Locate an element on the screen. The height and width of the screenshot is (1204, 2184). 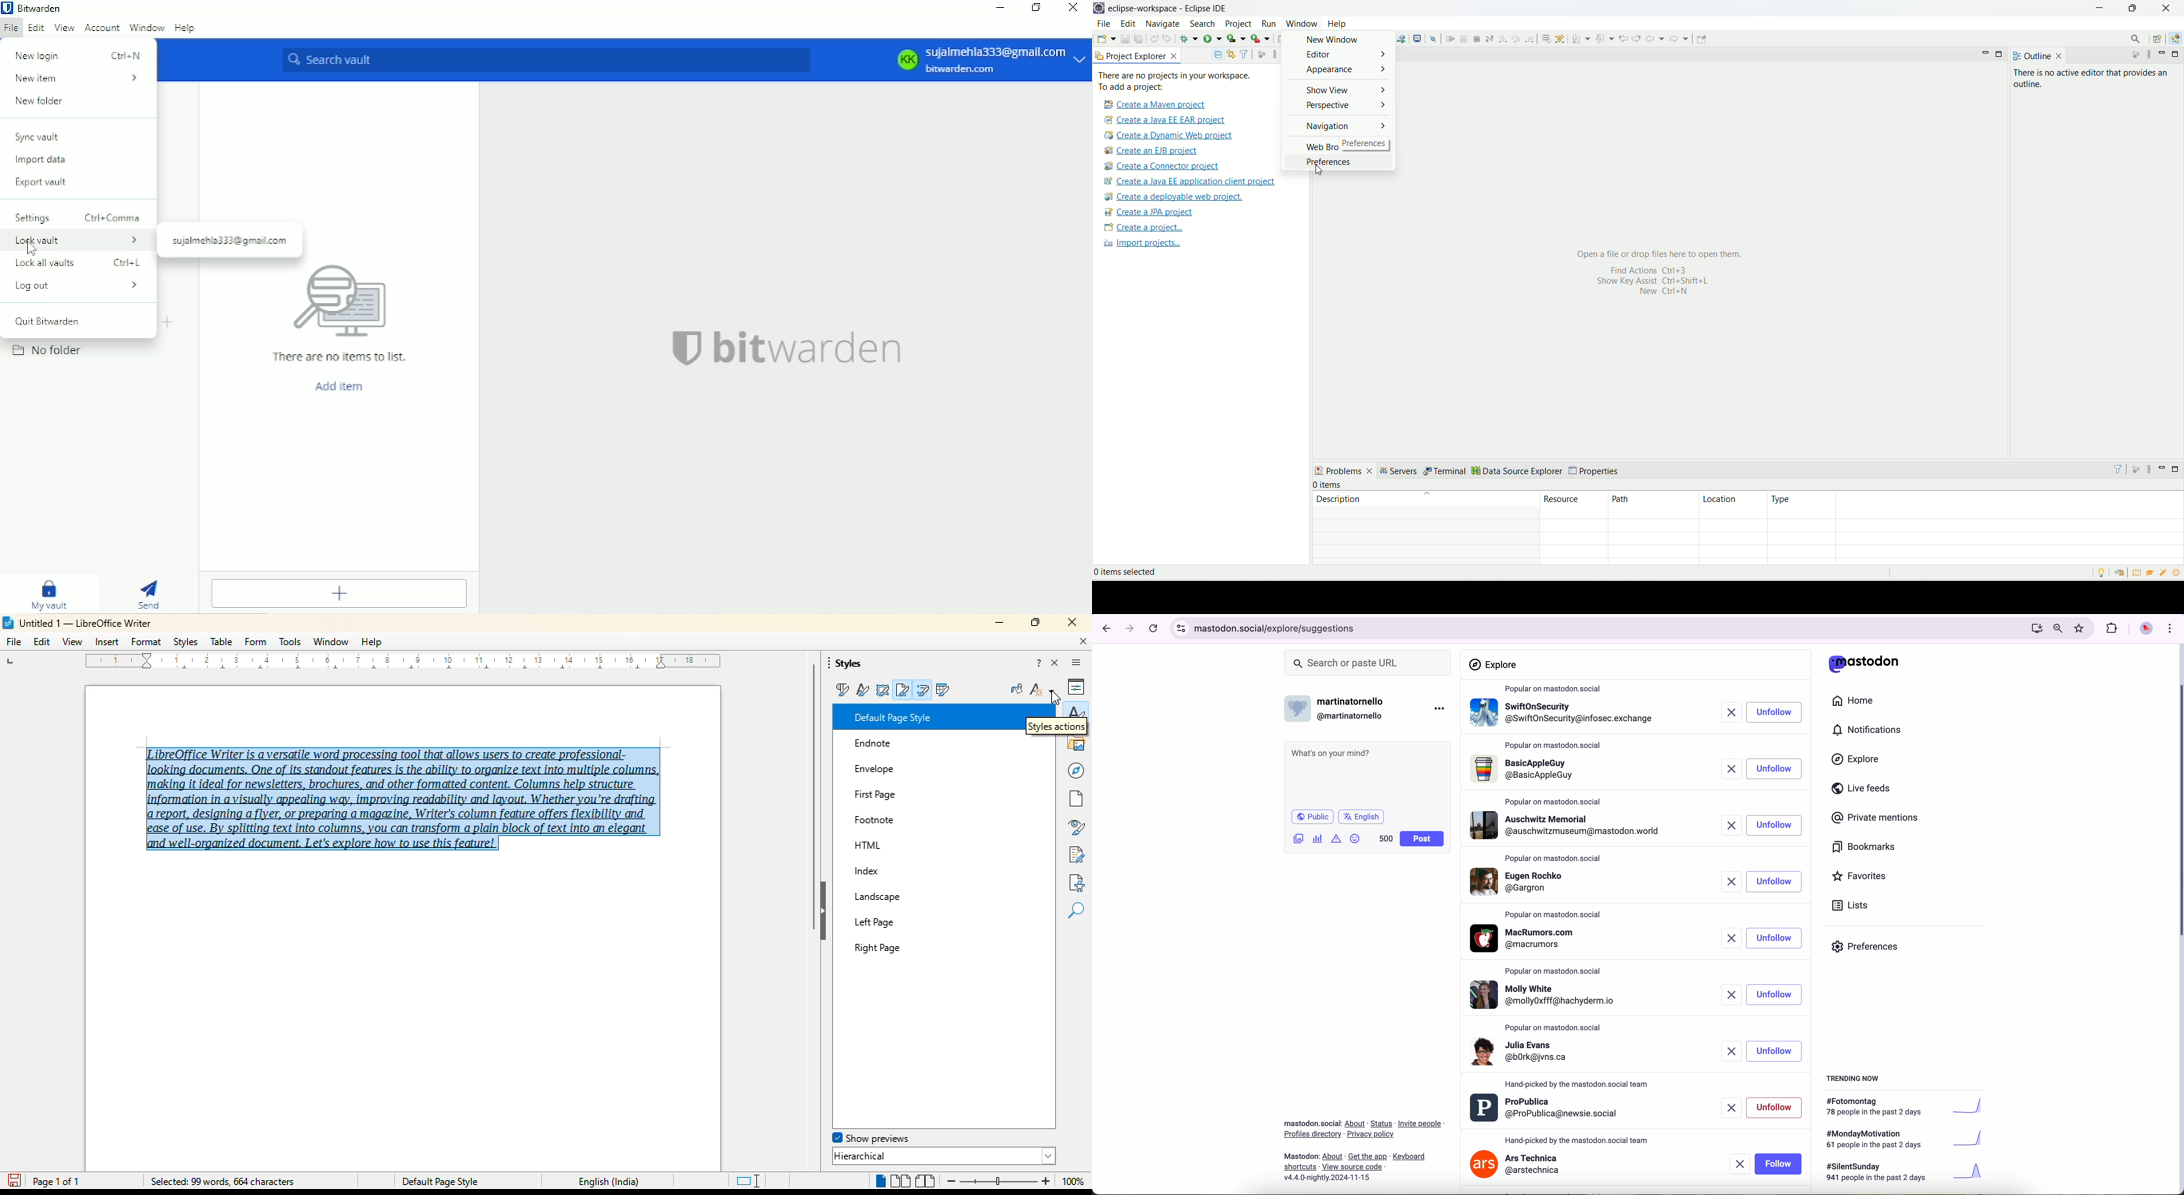
eclipse workspace-Eclipse IDE is located at coordinates (1170, 9).